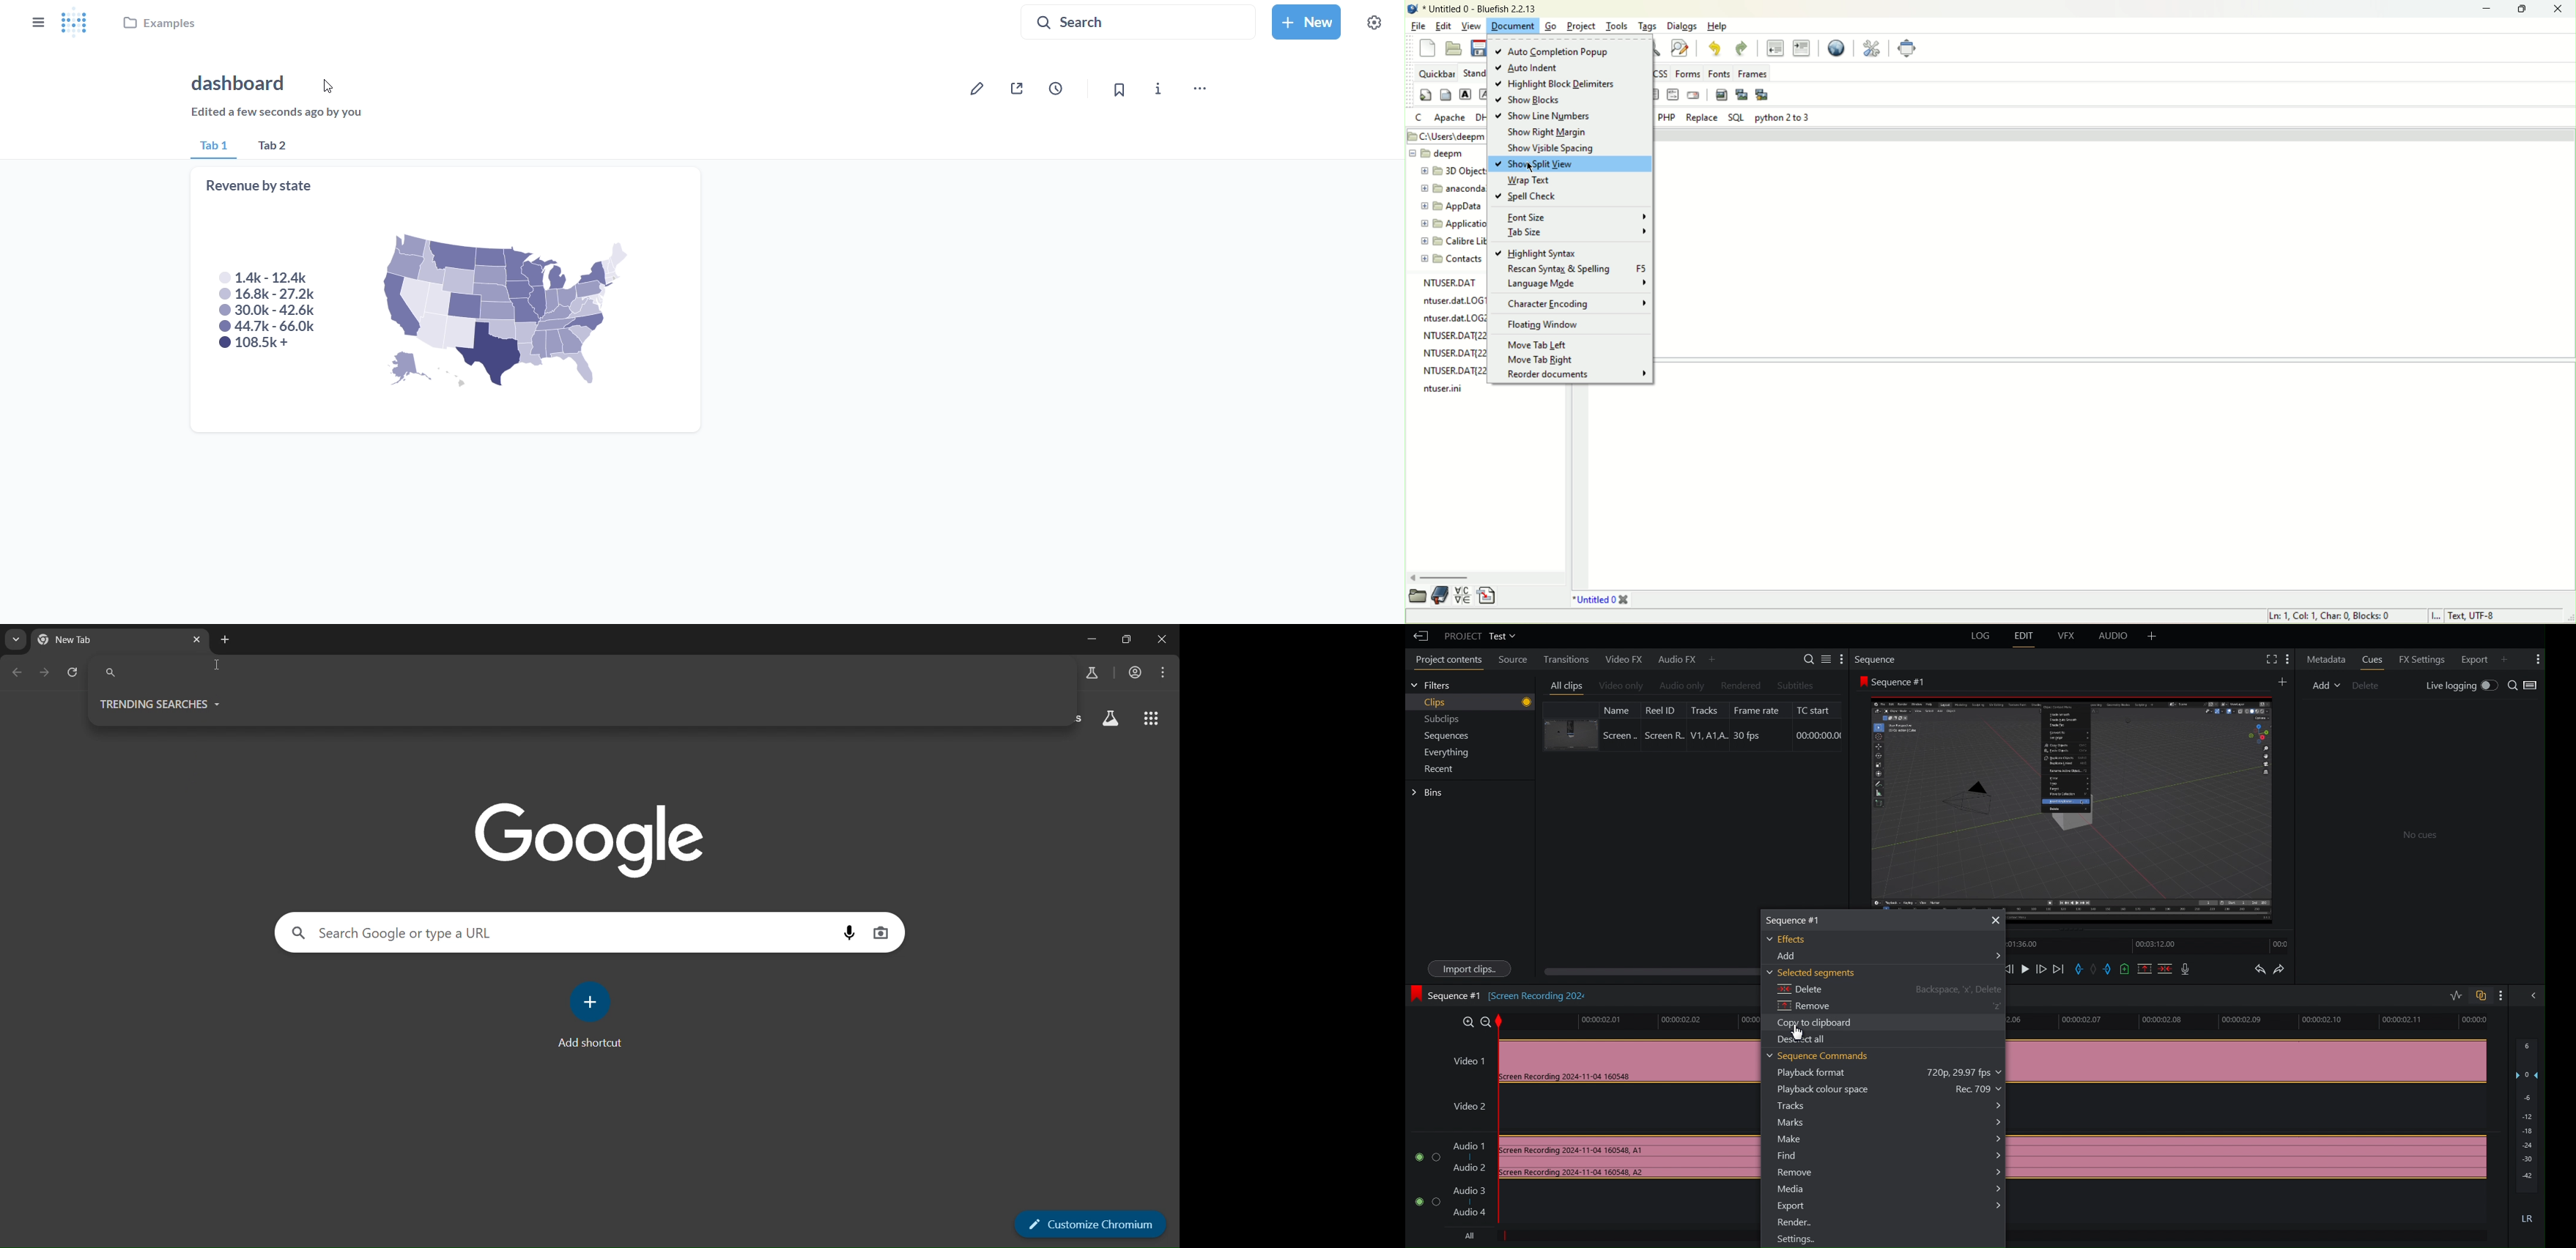 This screenshot has height=1260, width=2576. What do you see at coordinates (1820, 1056) in the screenshot?
I see `Sequence Commands` at bounding box center [1820, 1056].